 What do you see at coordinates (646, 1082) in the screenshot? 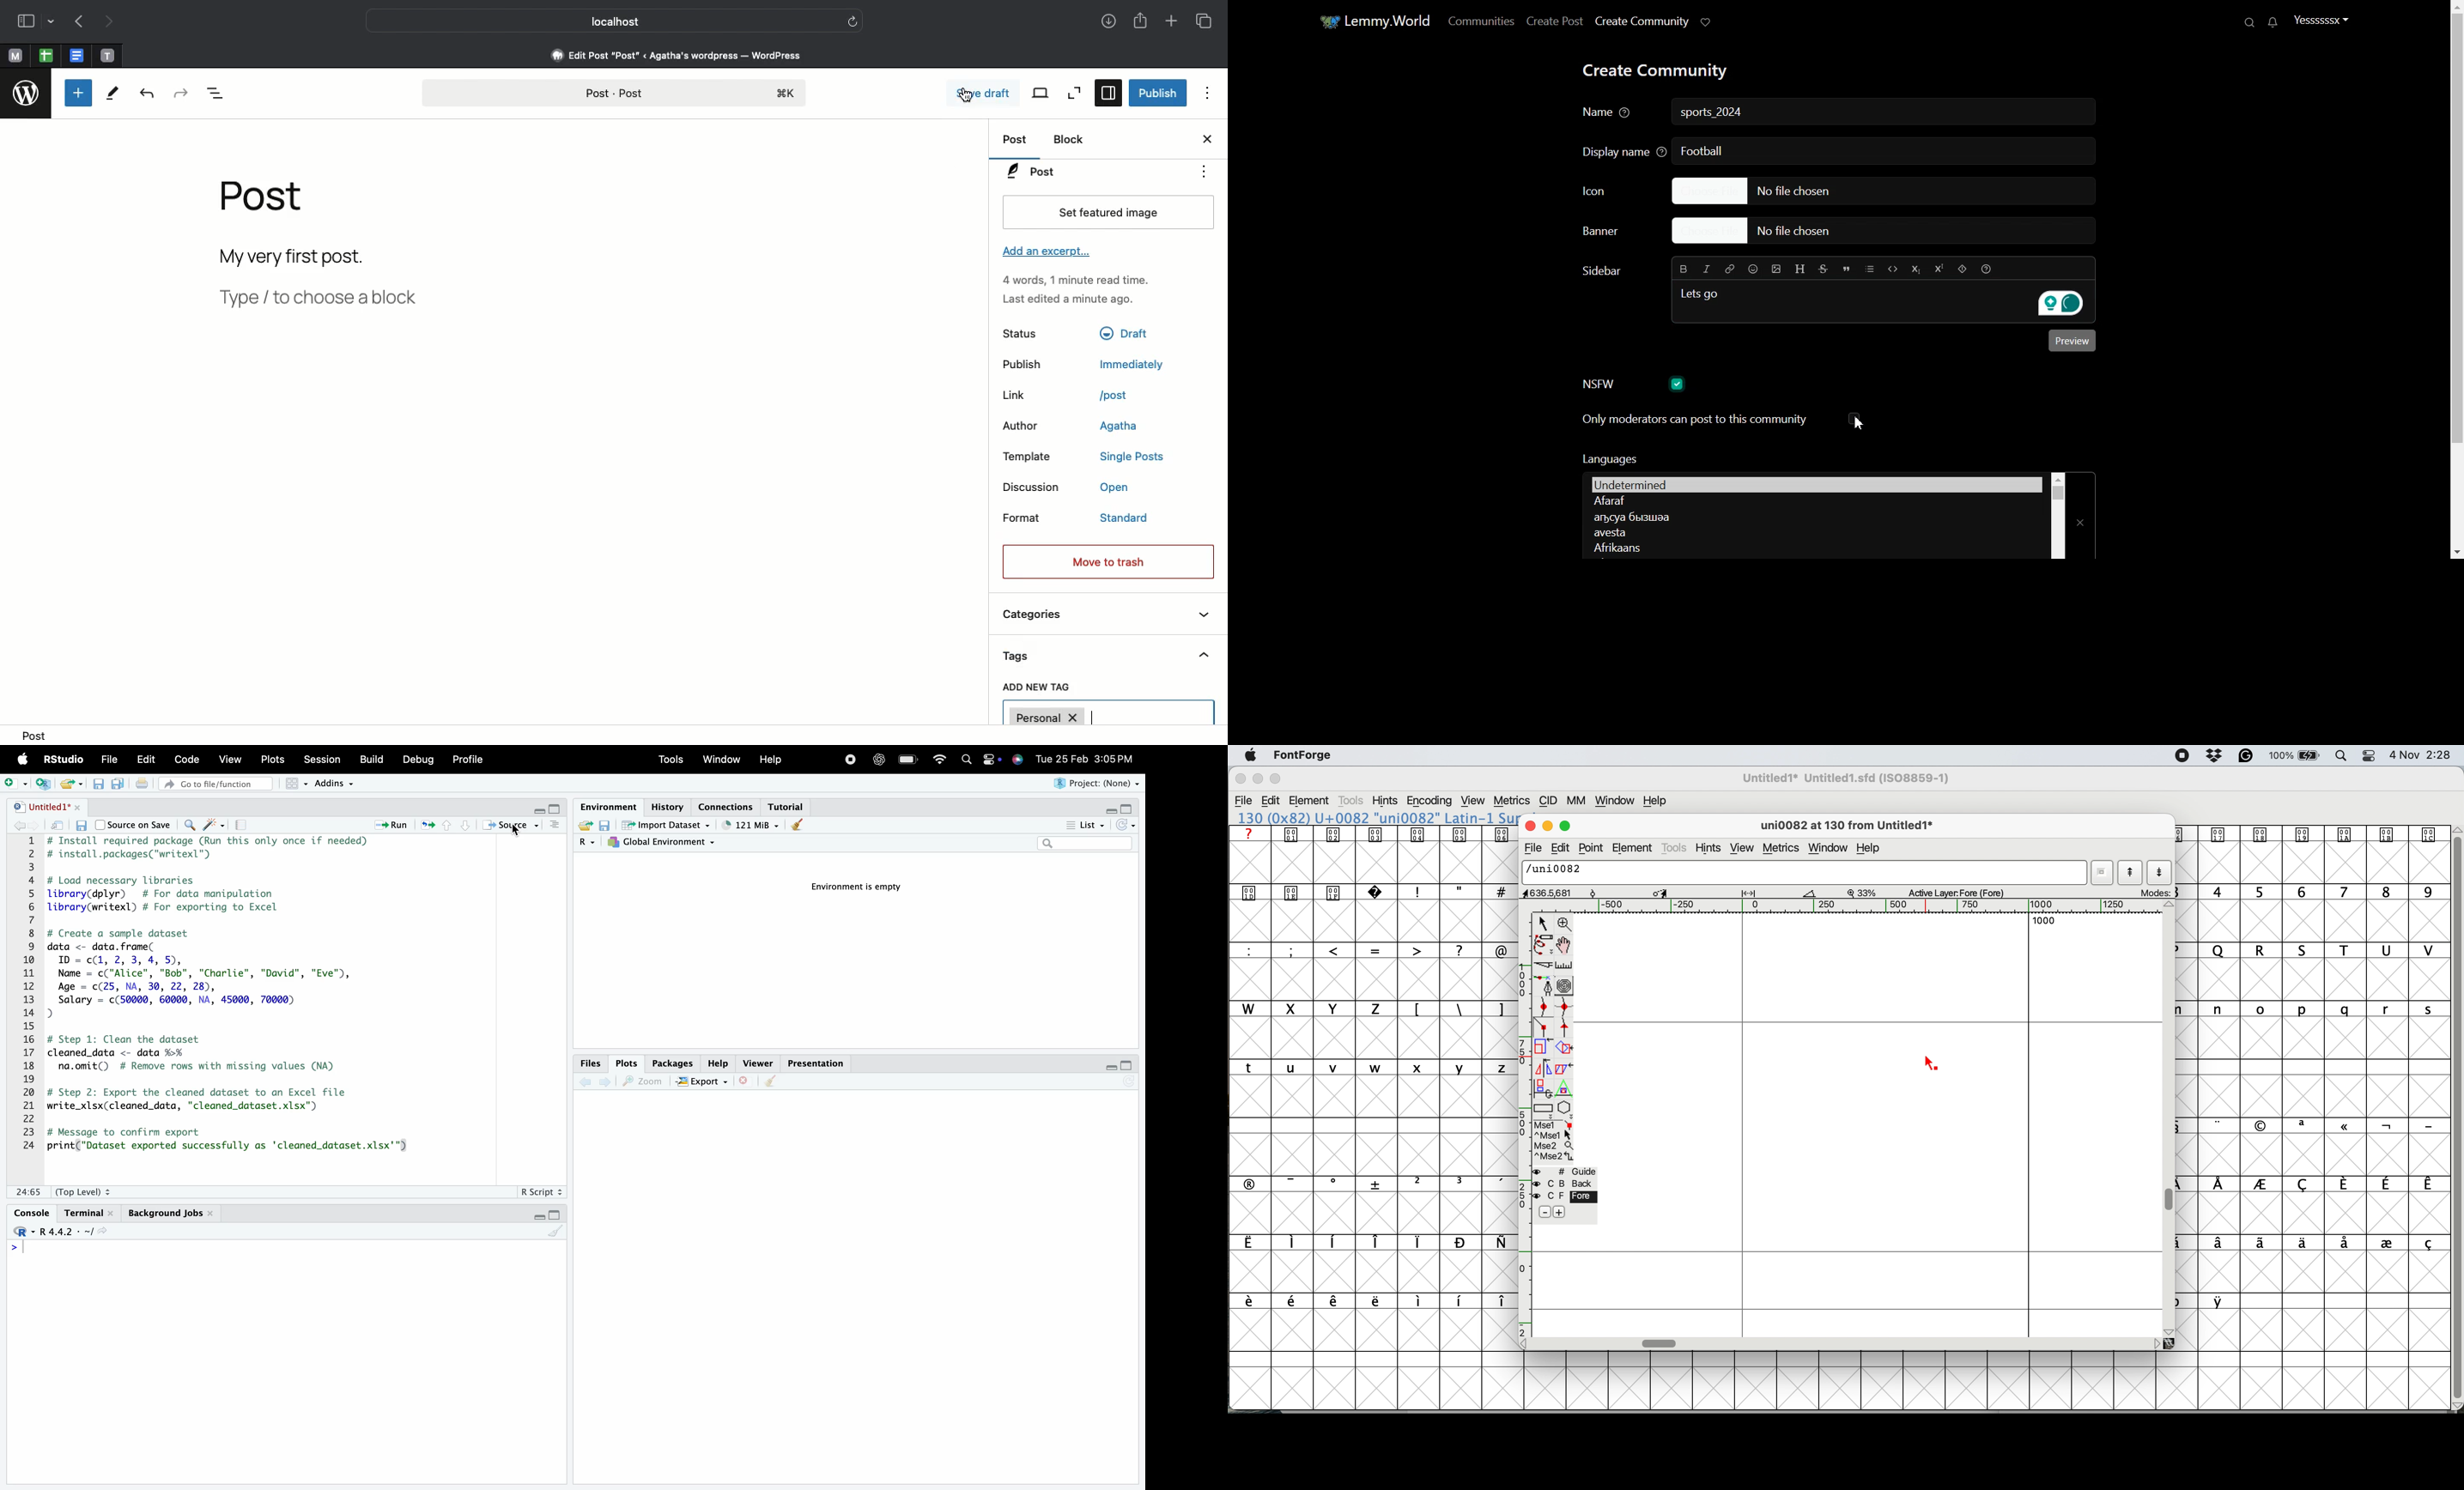
I see `Zoom` at bounding box center [646, 1082].